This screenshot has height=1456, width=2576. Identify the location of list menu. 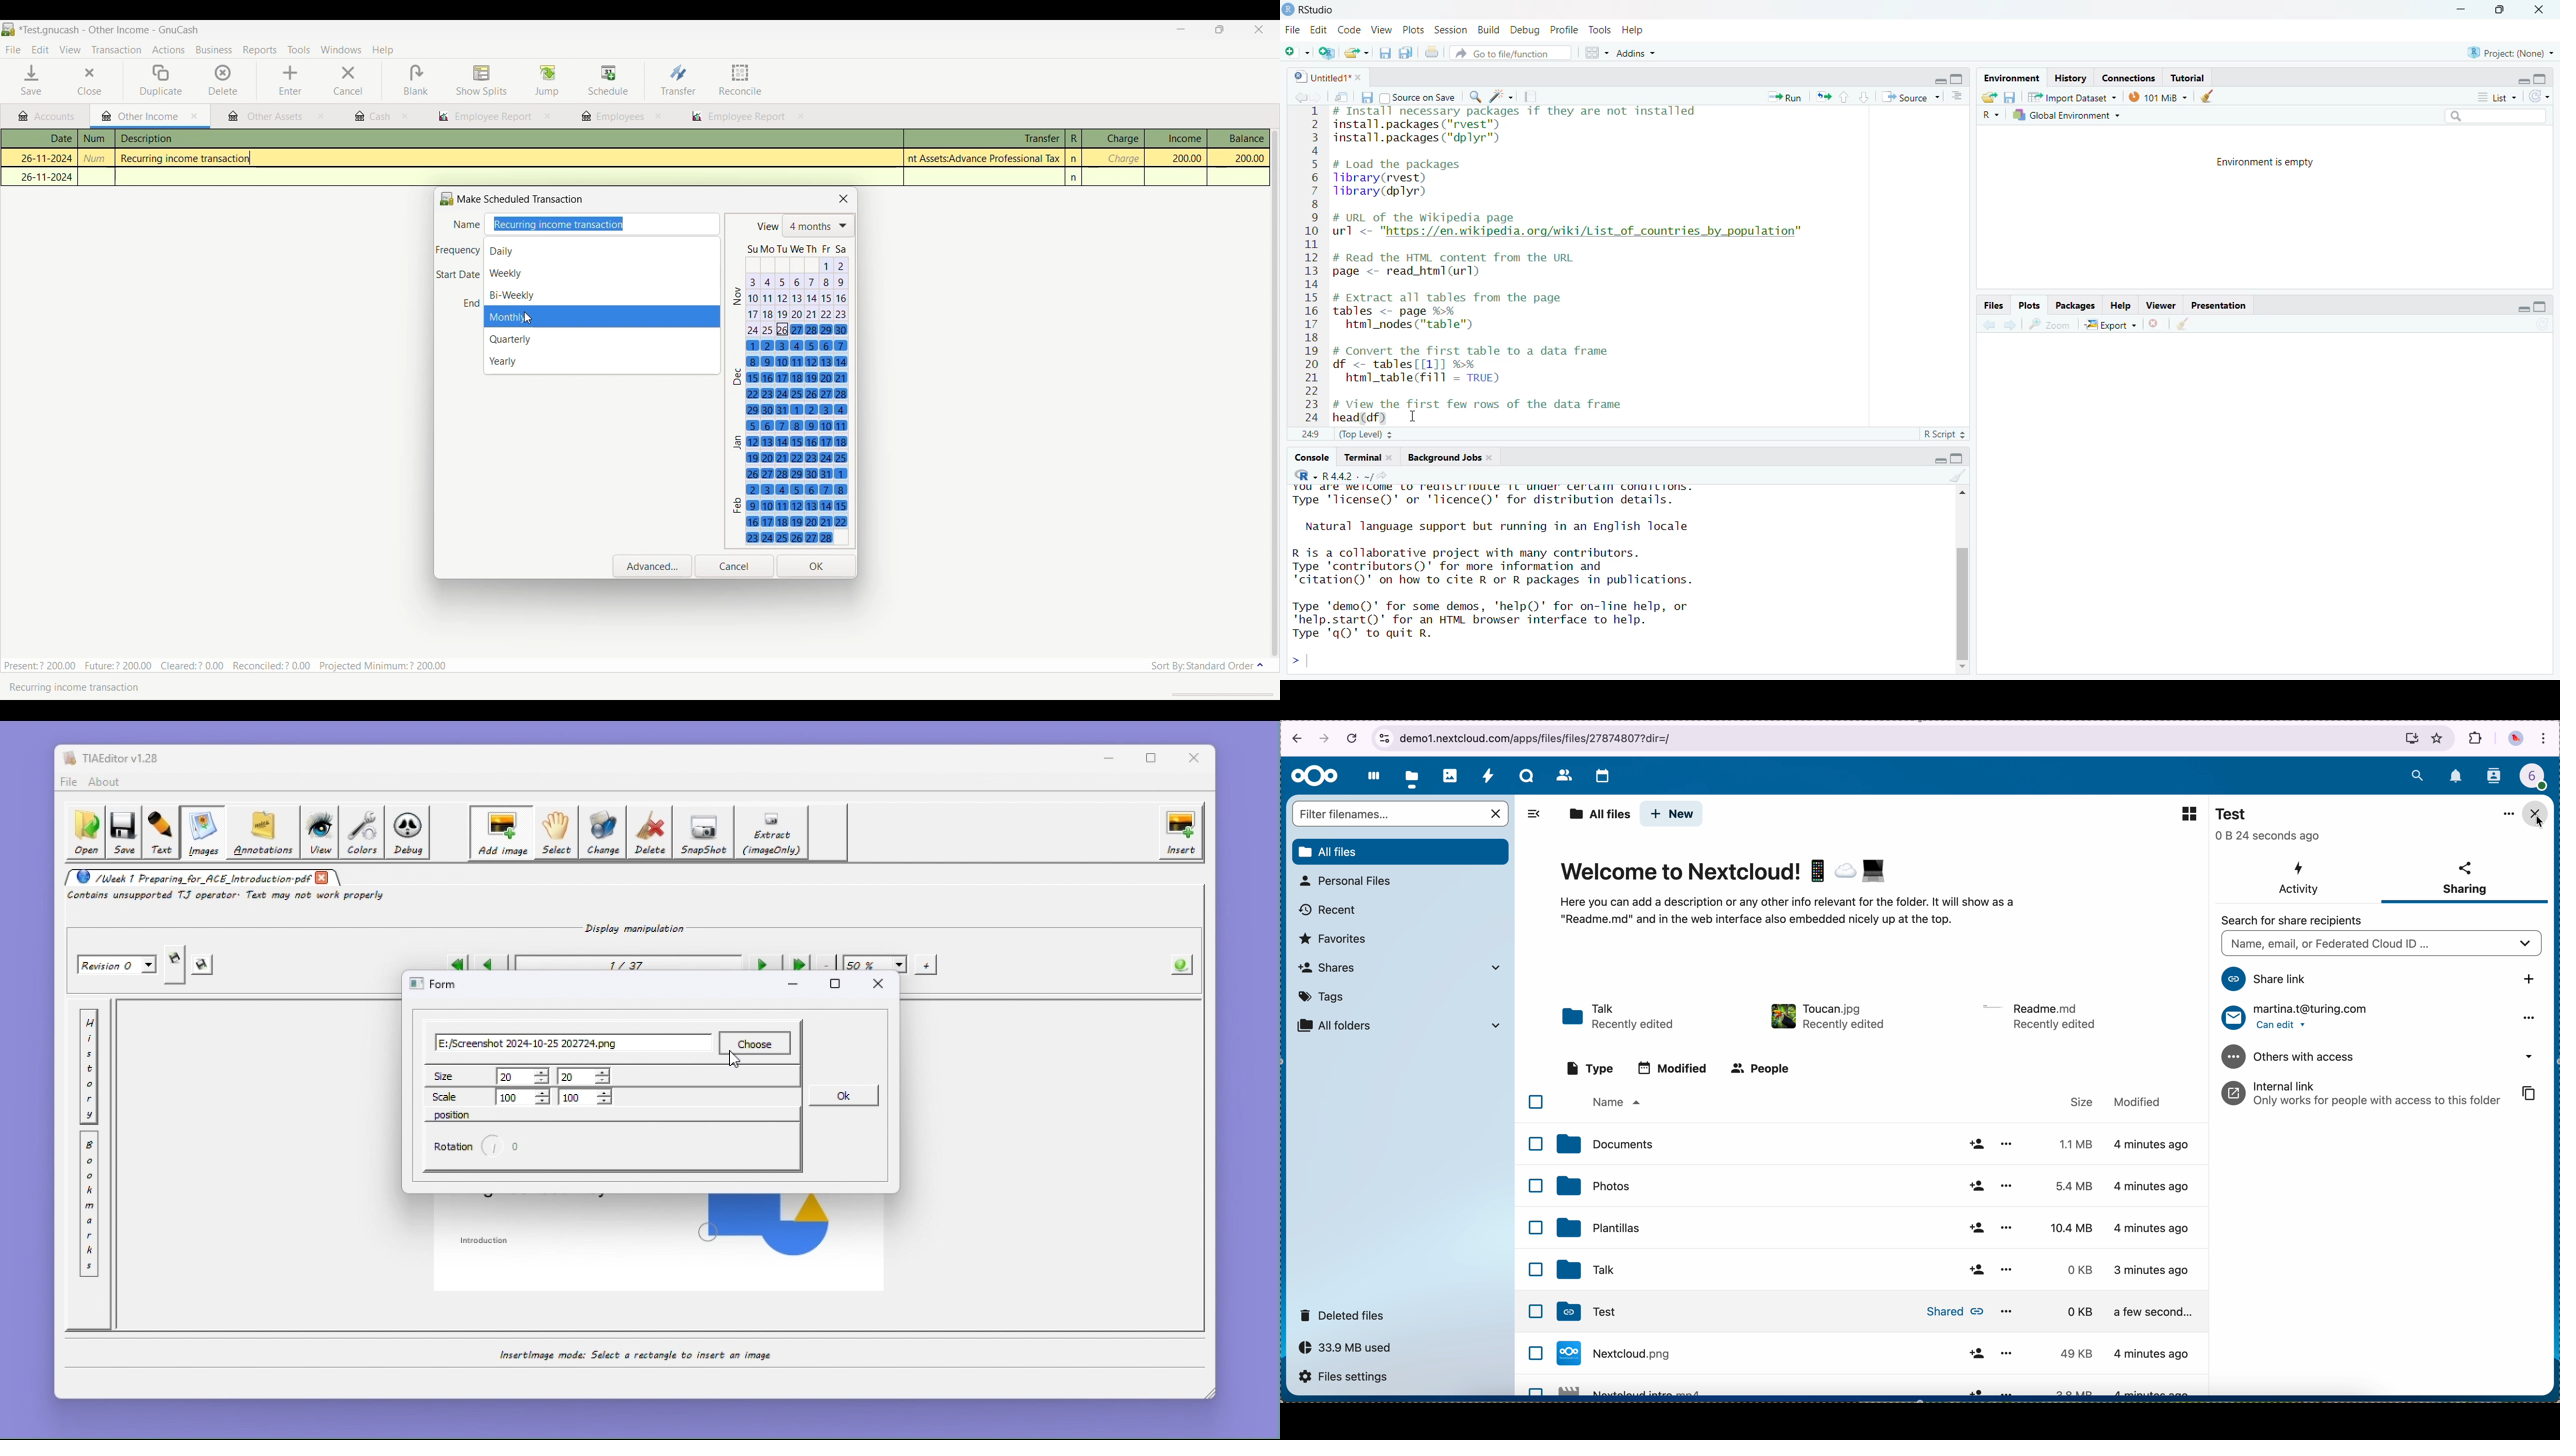
(2496, 97).